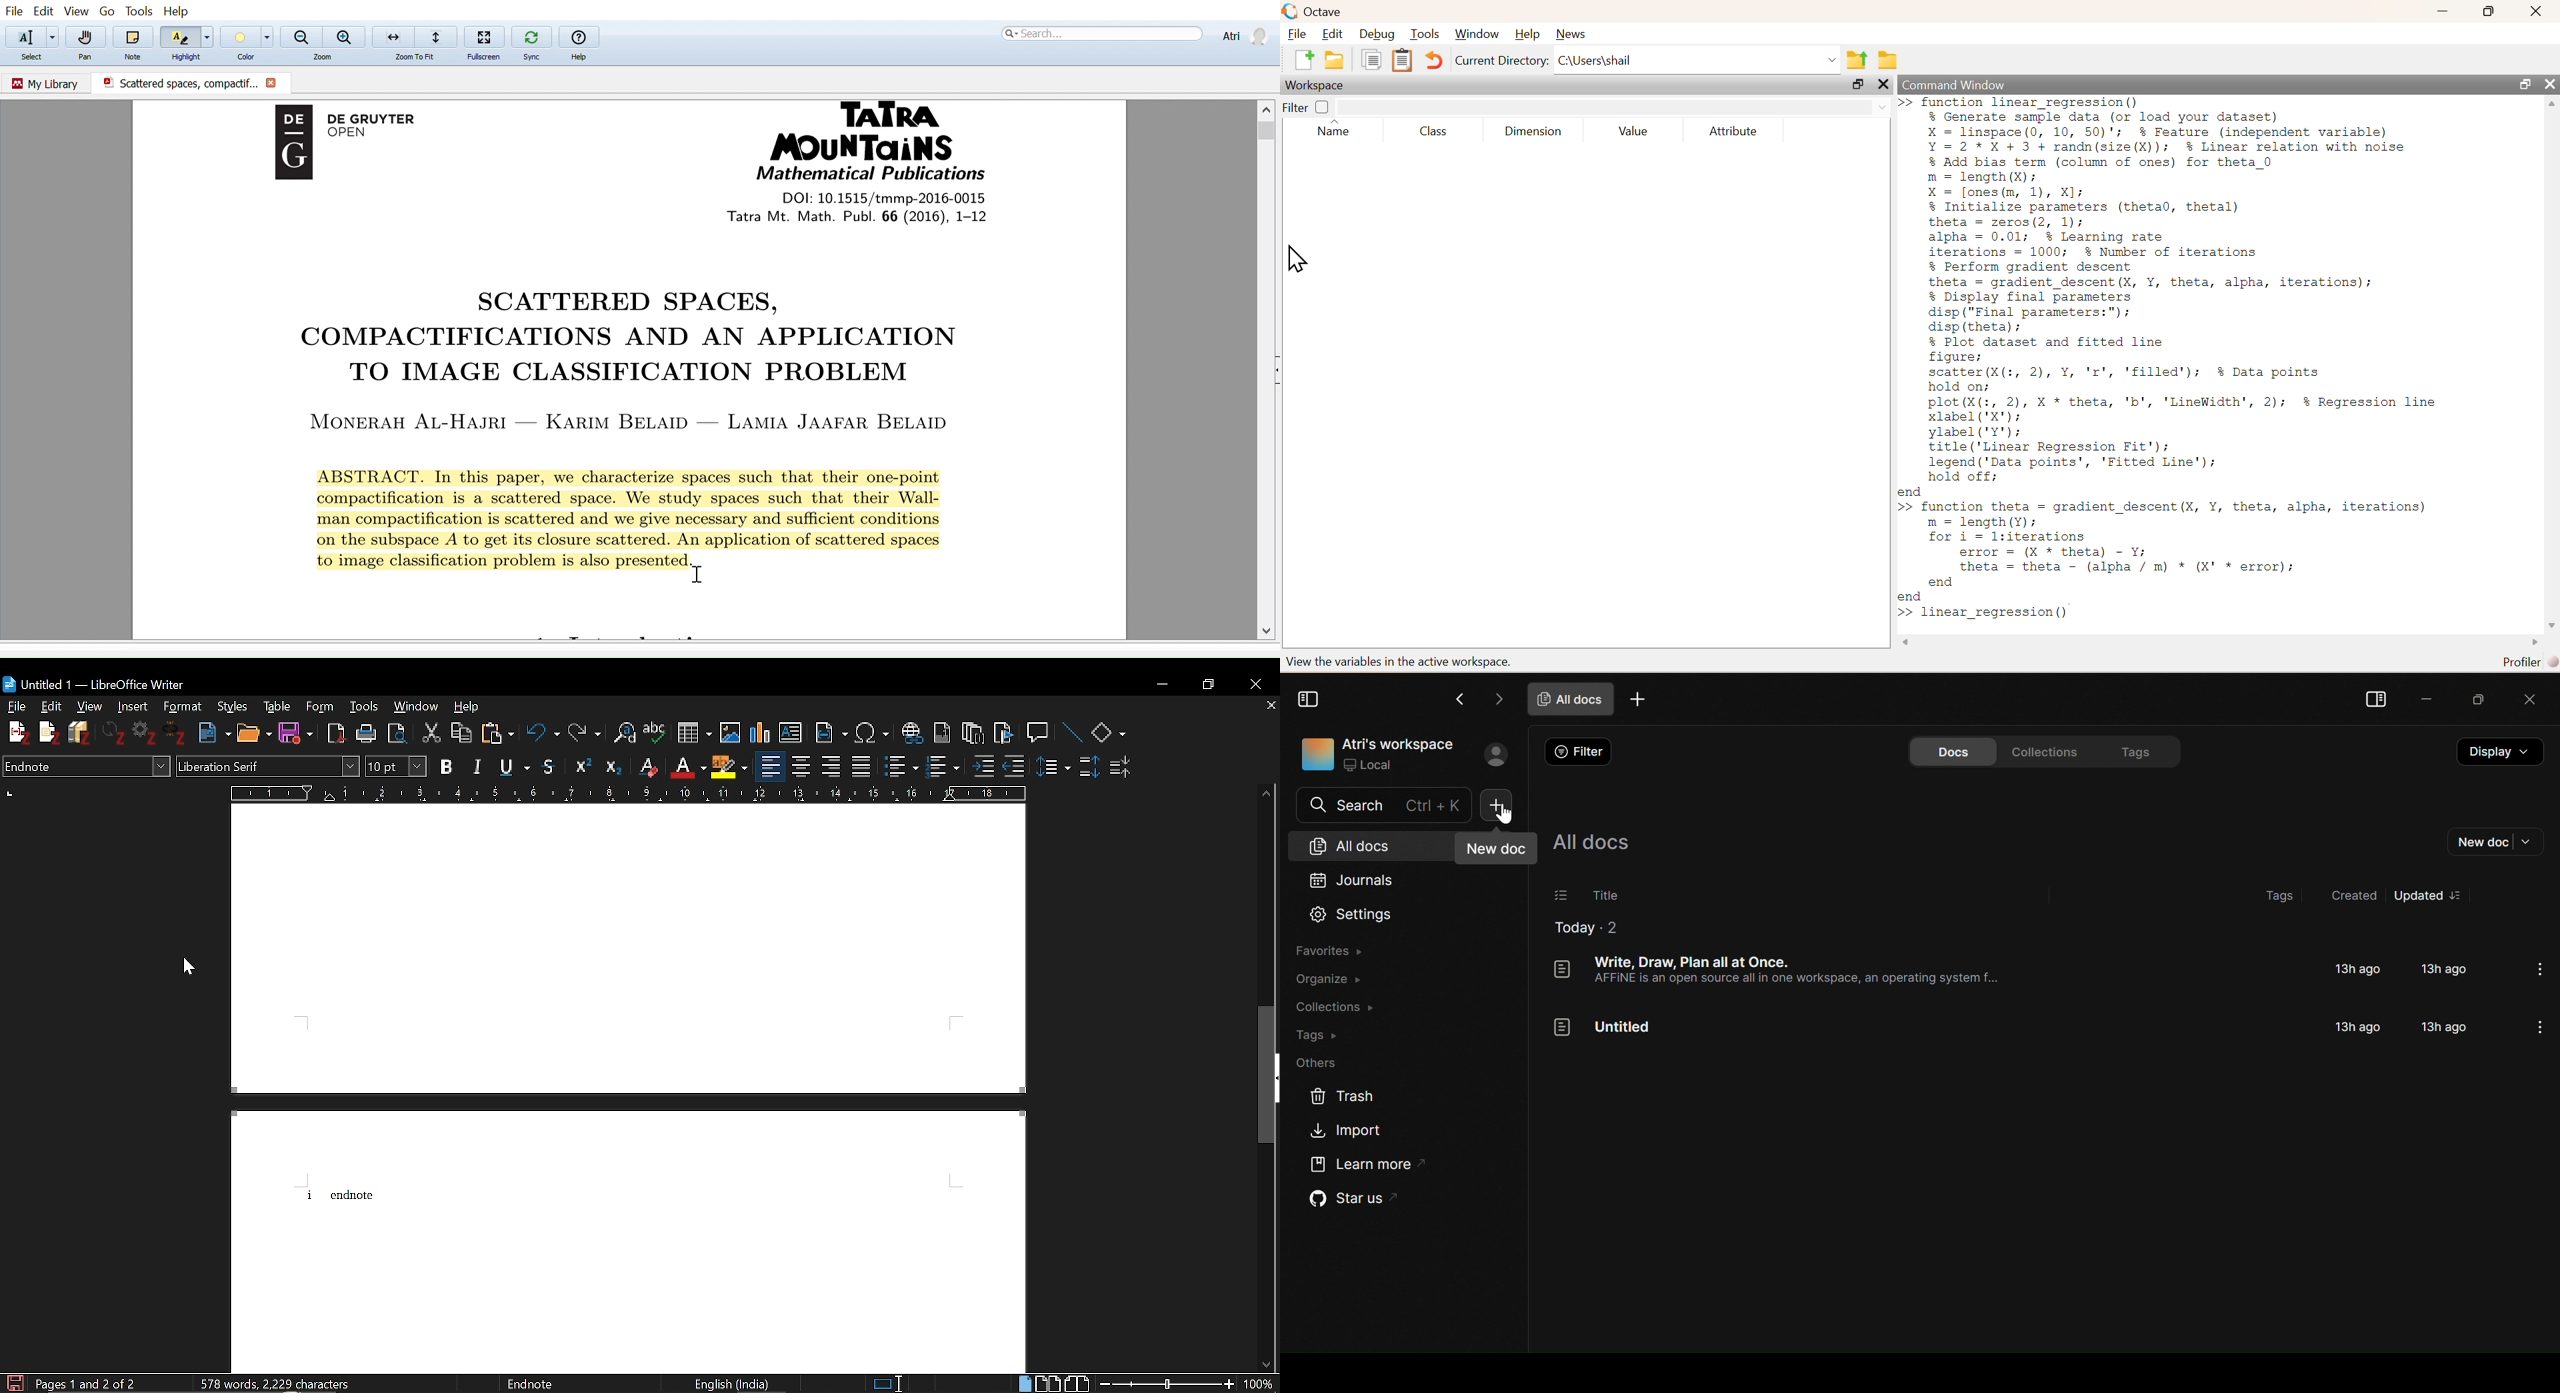 This screenshot has width=2576, height=1400. I want to click on new document, so click(1304, 61).